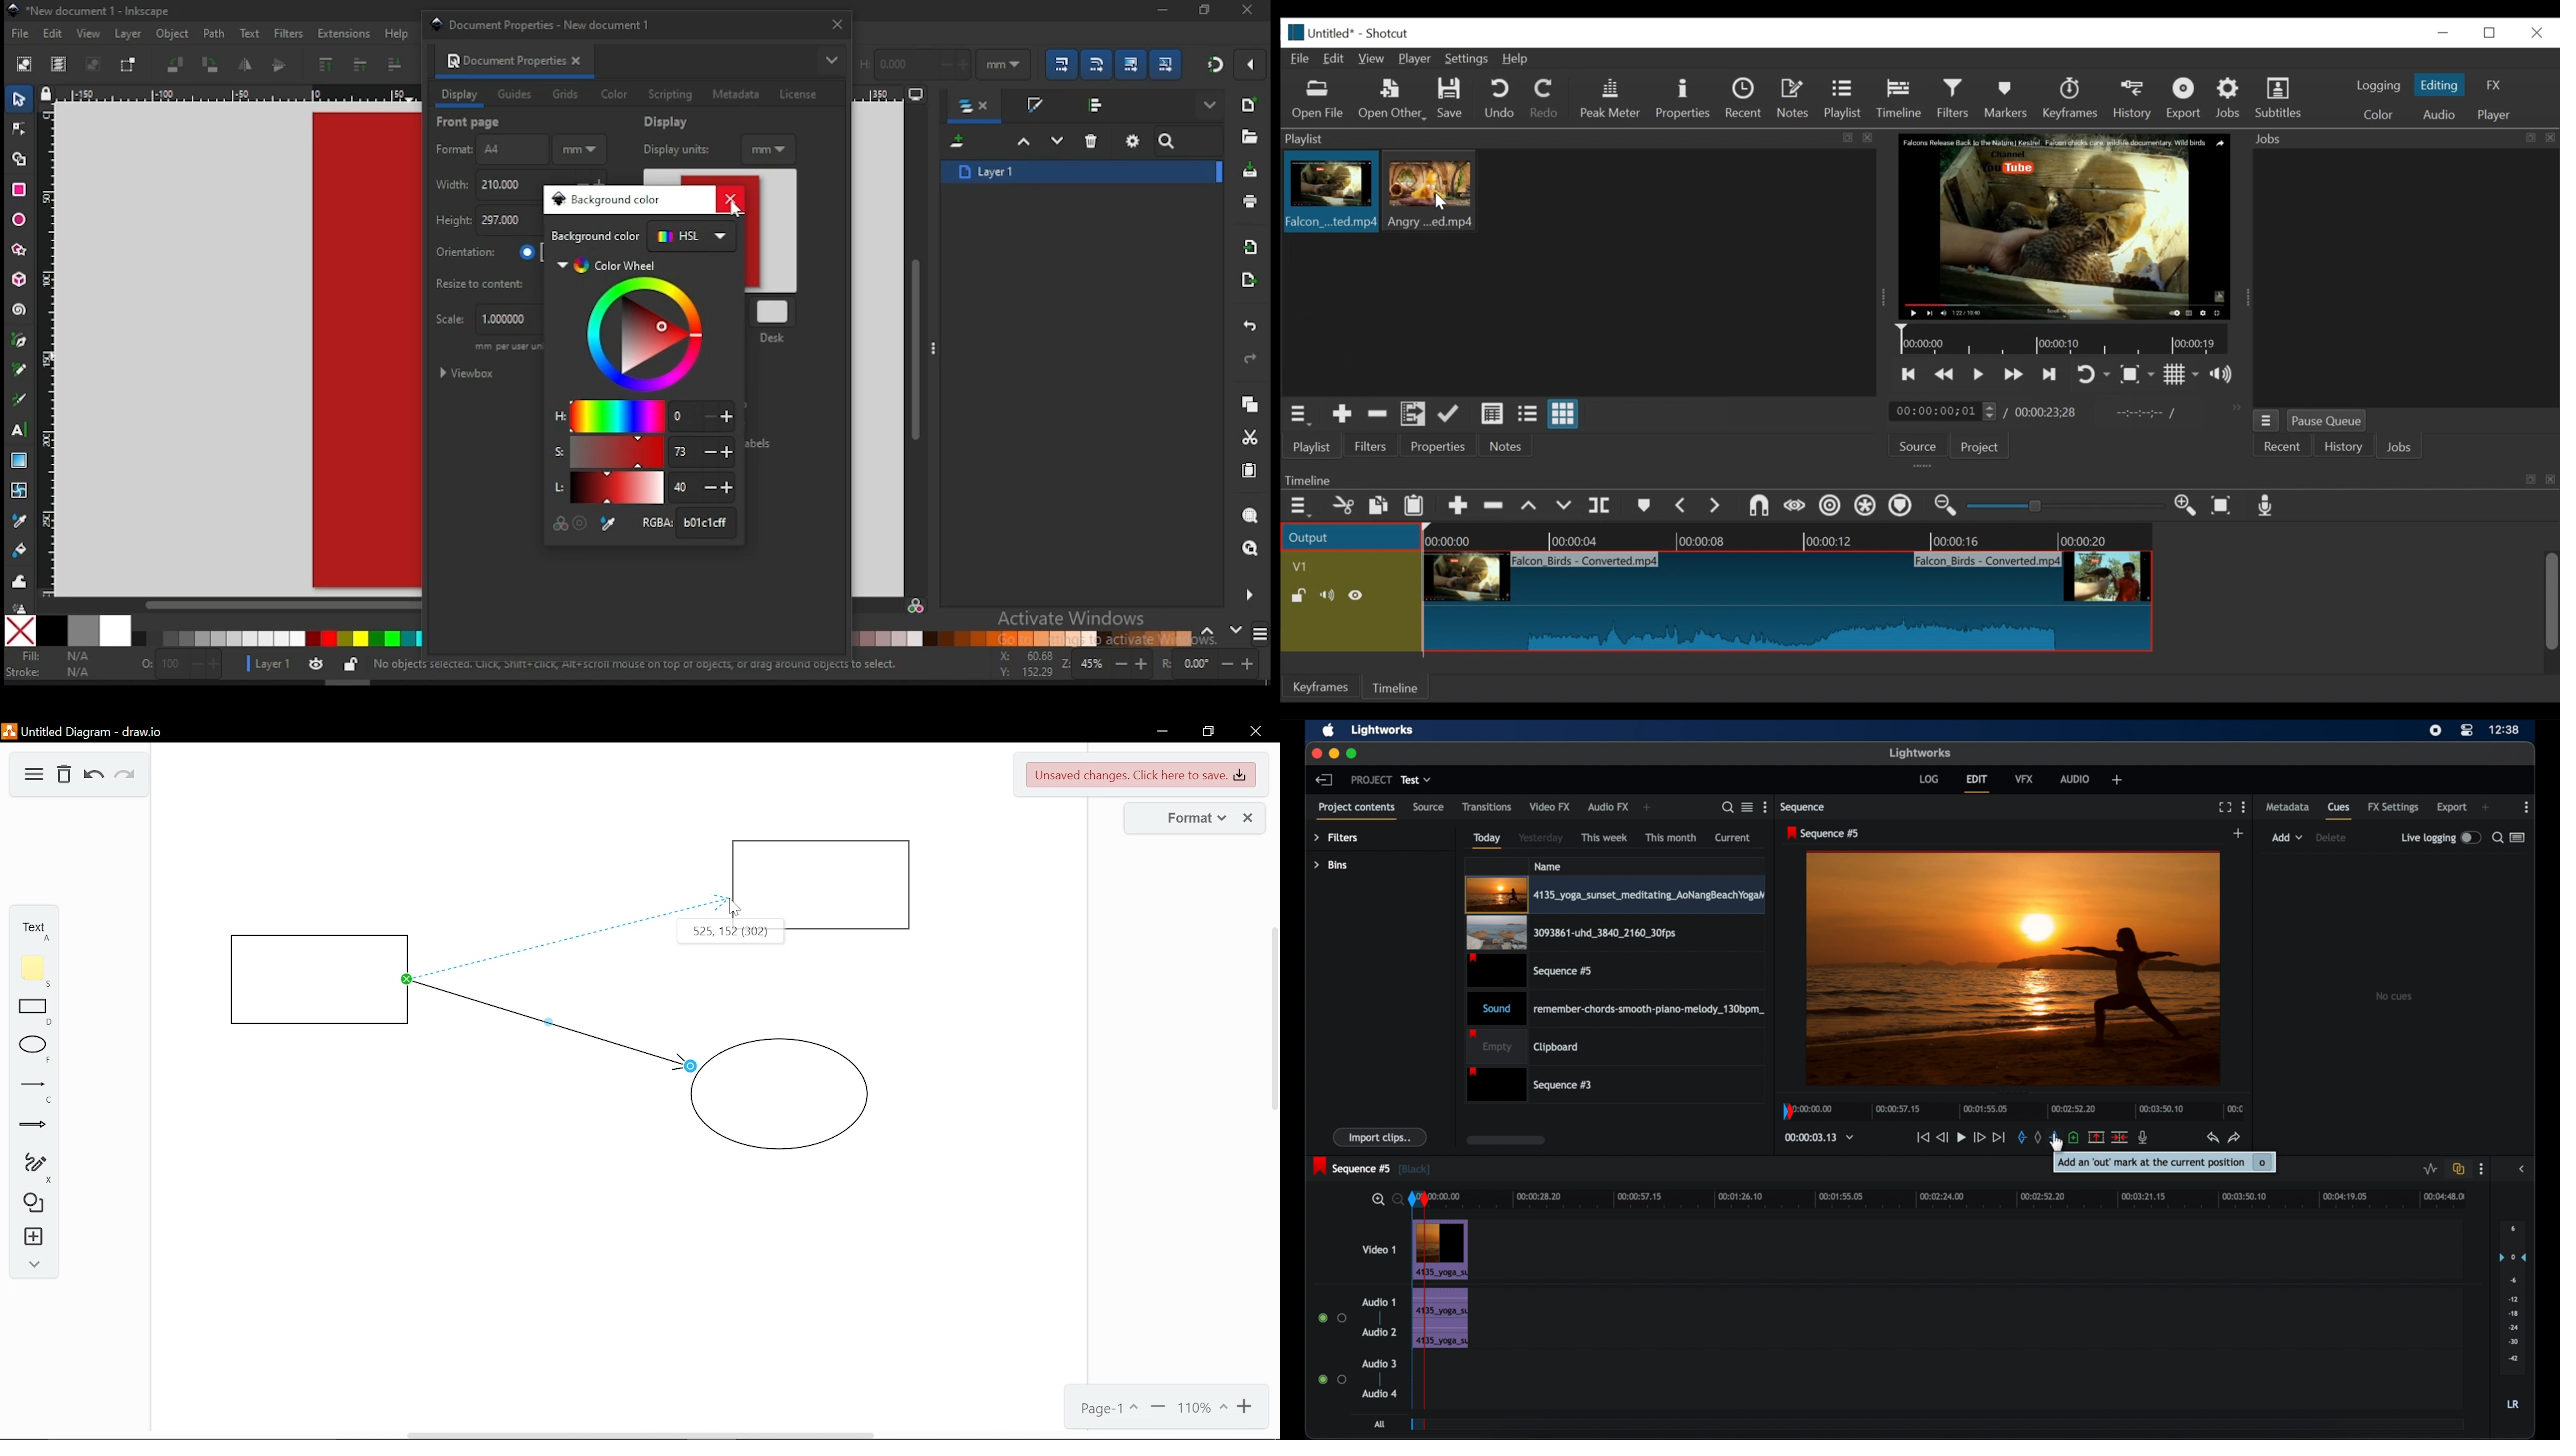 The image size is (2576, 1456). What do you see at coordinates (23, 399) in the screenshot?
I see `calligraphy tool` at bounding box center [23, 399].